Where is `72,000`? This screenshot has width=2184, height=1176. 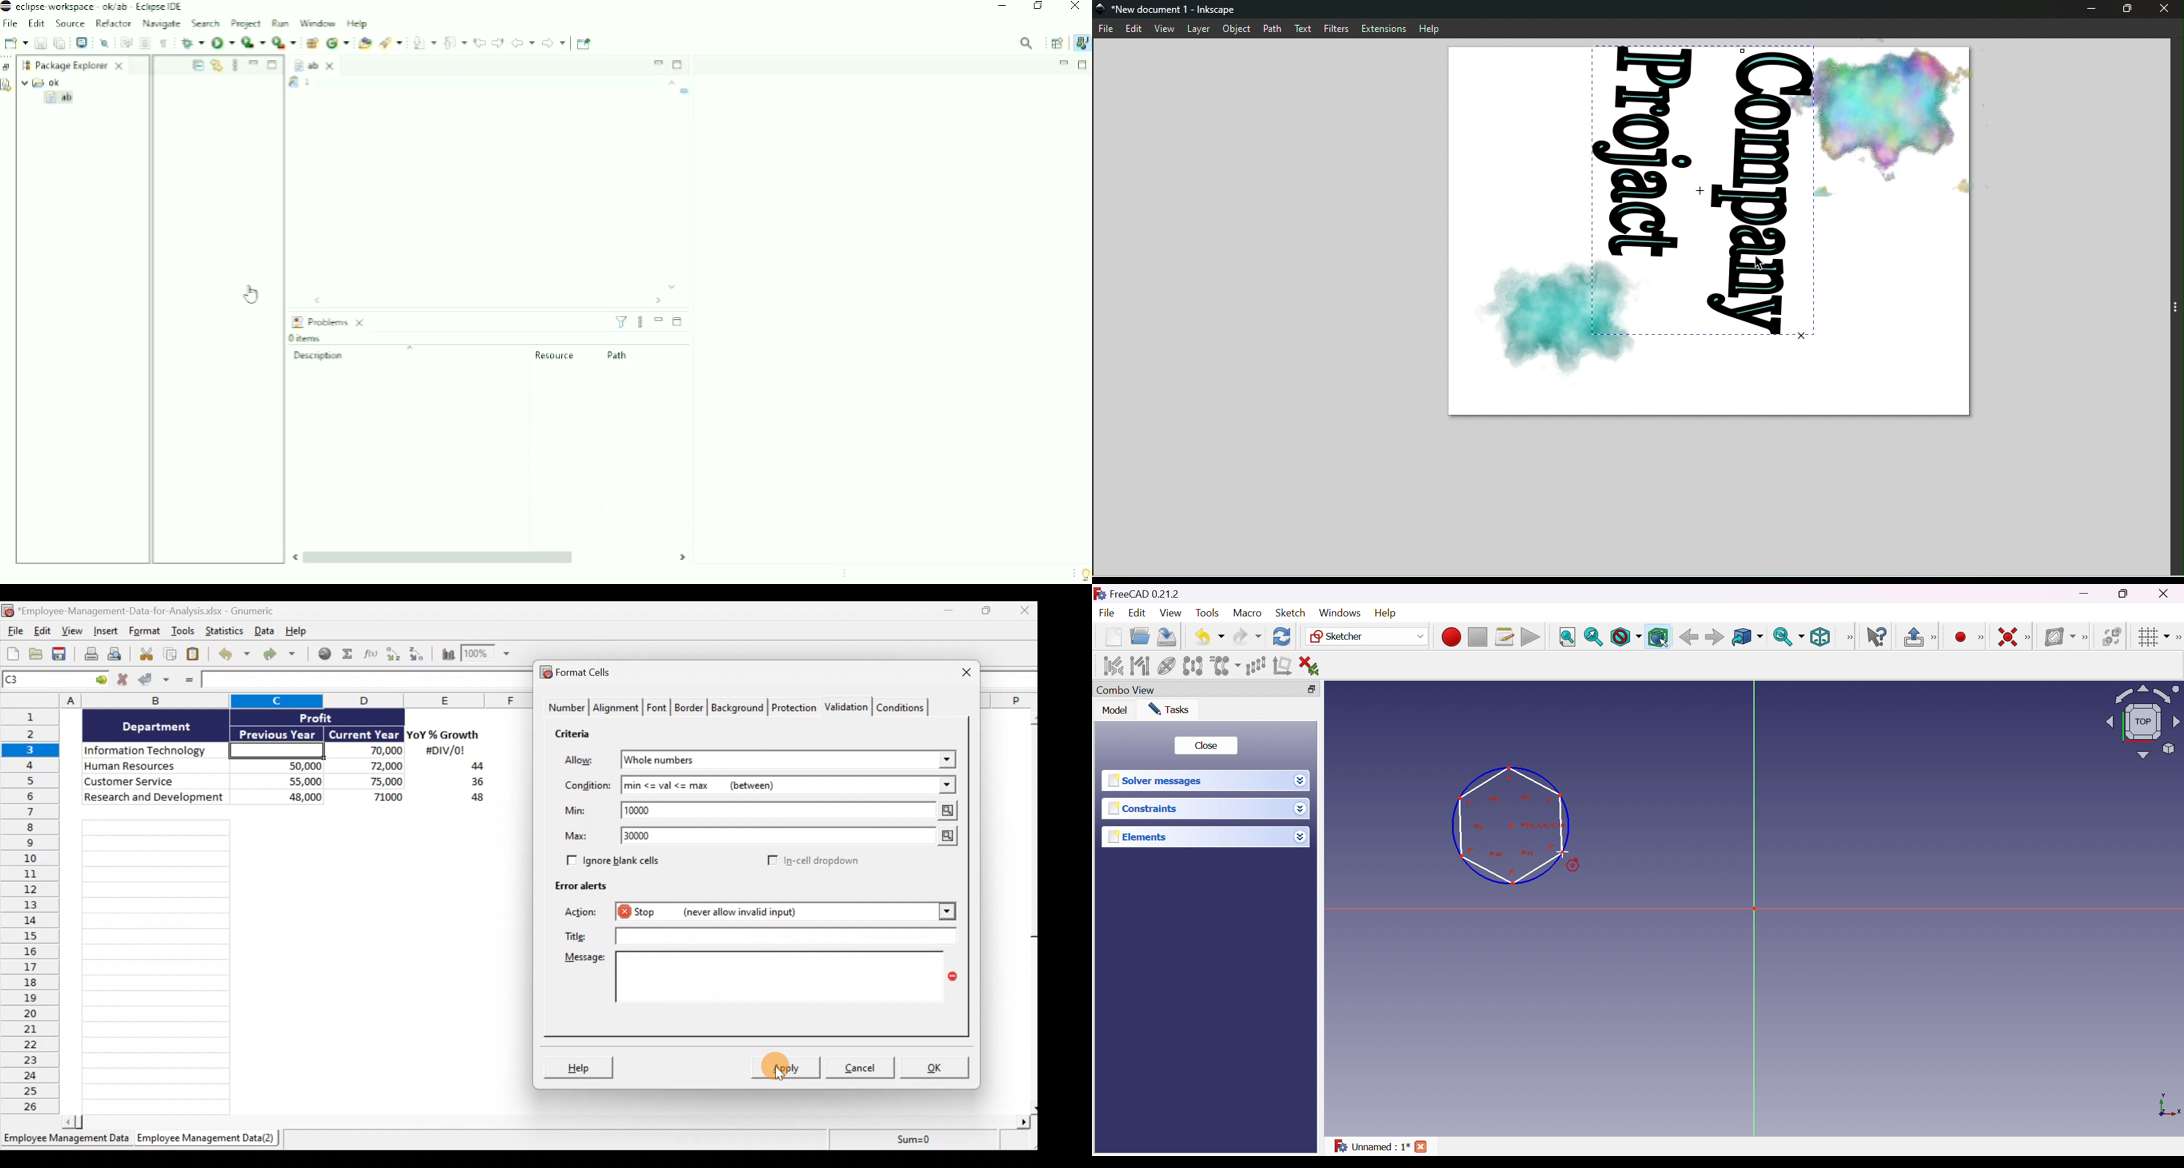
72,000 is located at coordinates (369, 767).